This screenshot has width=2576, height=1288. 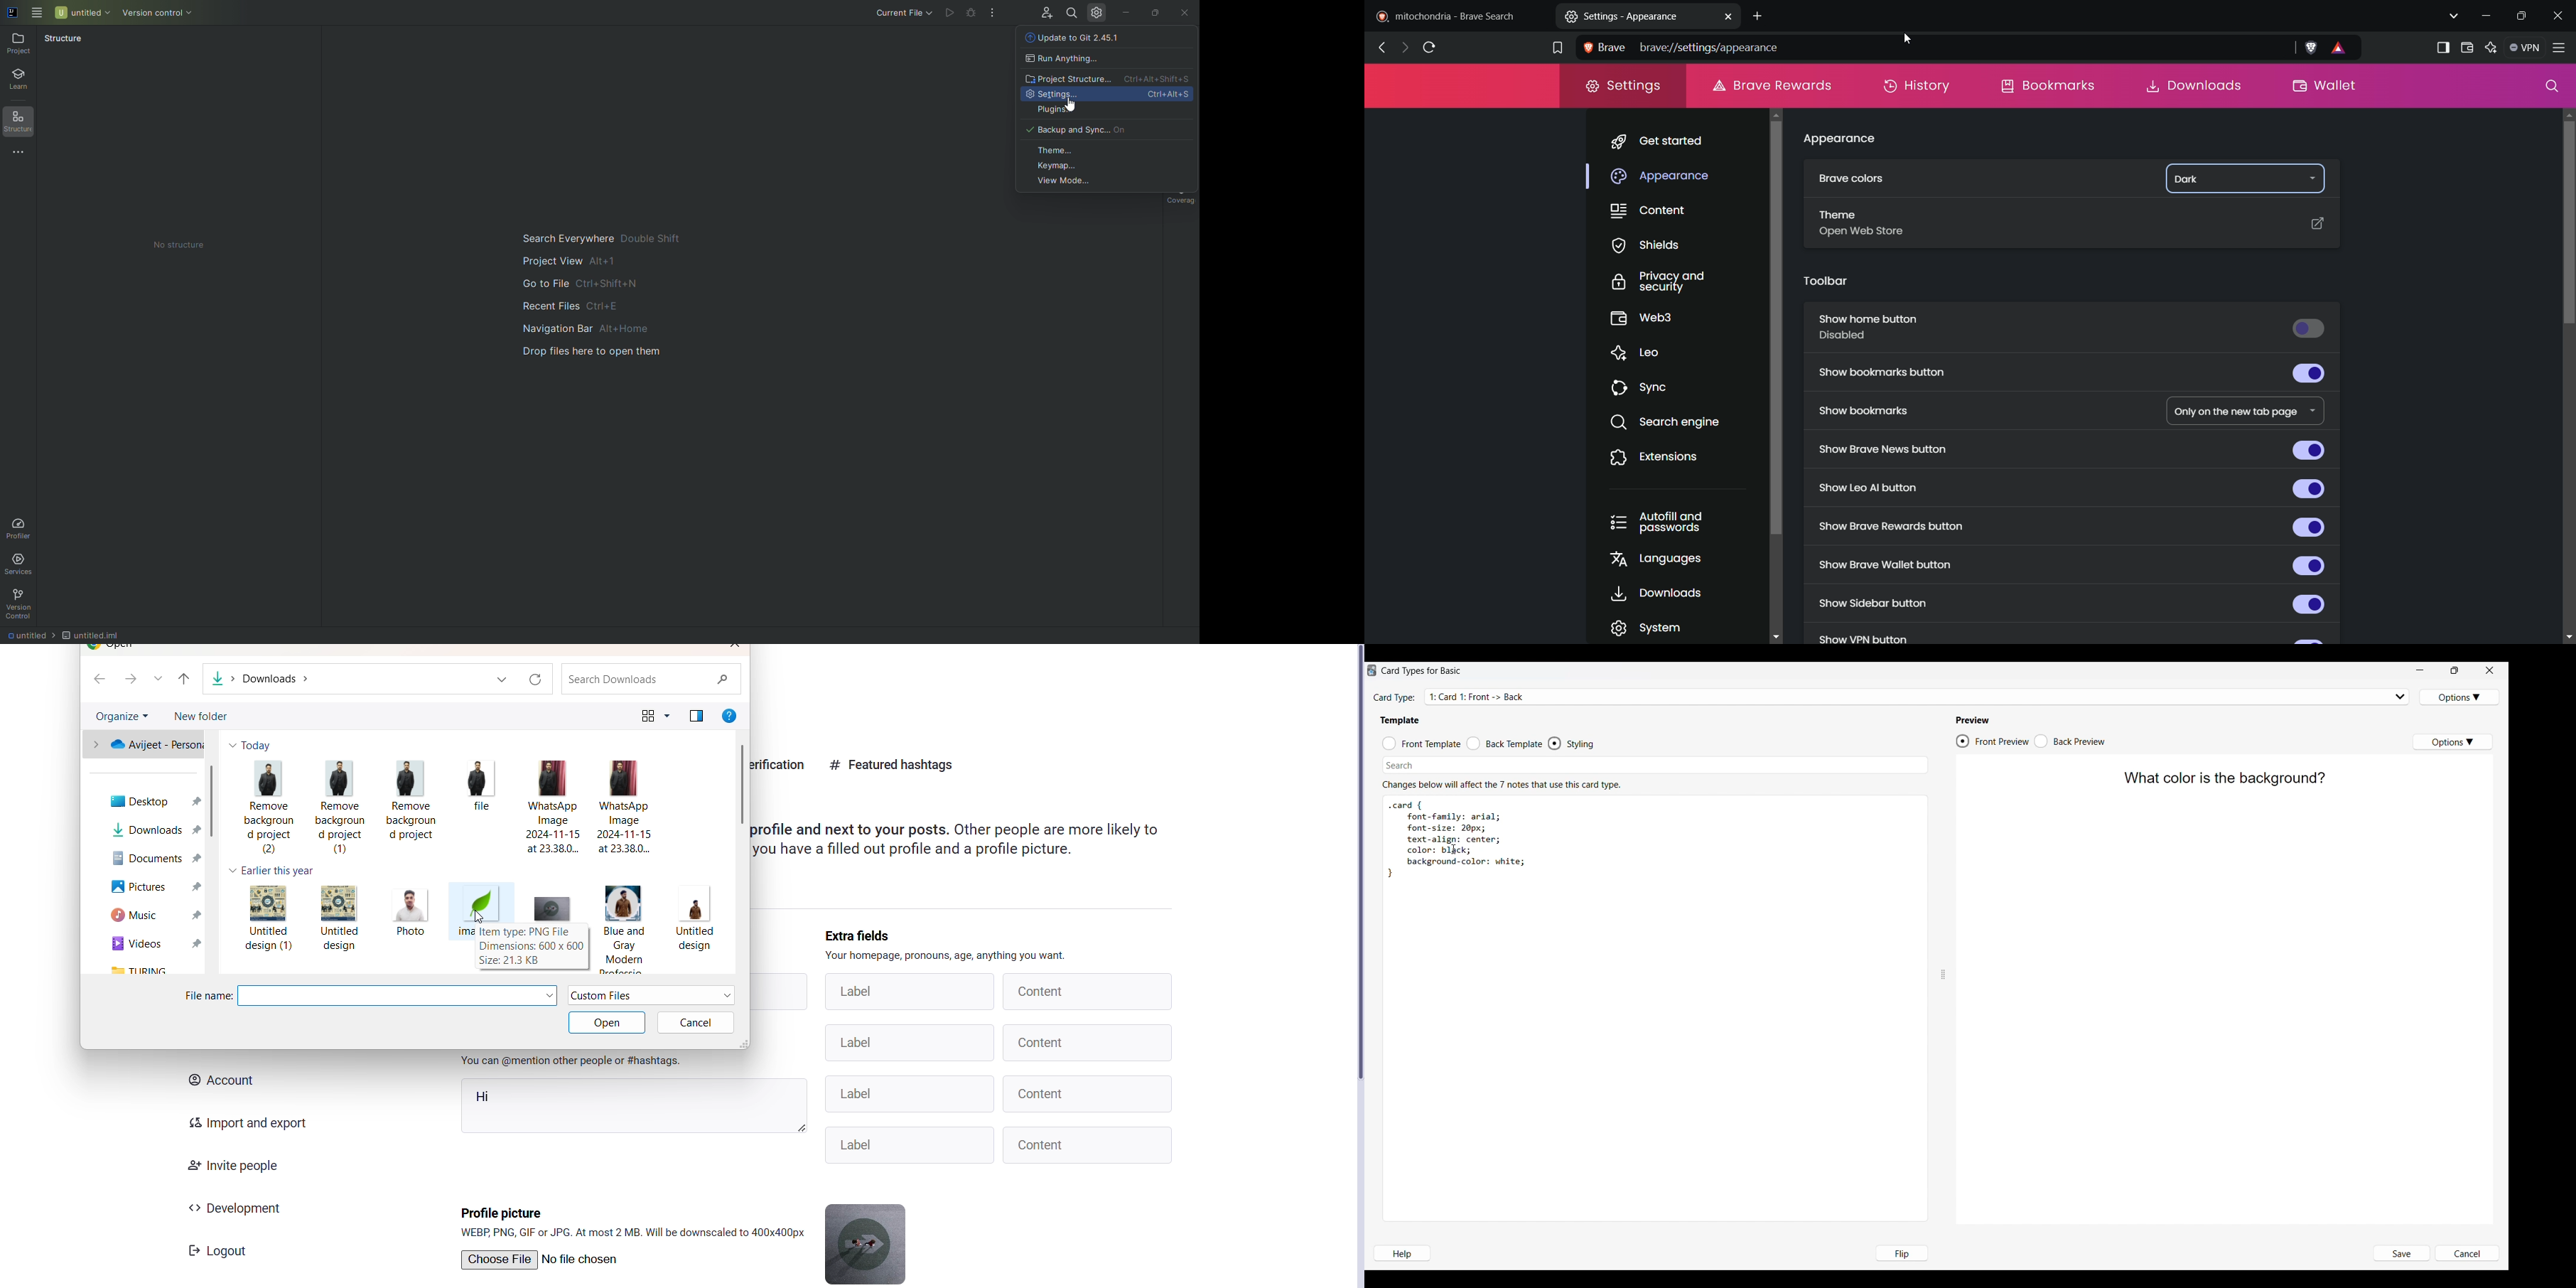 What do you see at coordinates (606, 1023) in the screenshot?
I see `open` at bounding box center [606, 1023].